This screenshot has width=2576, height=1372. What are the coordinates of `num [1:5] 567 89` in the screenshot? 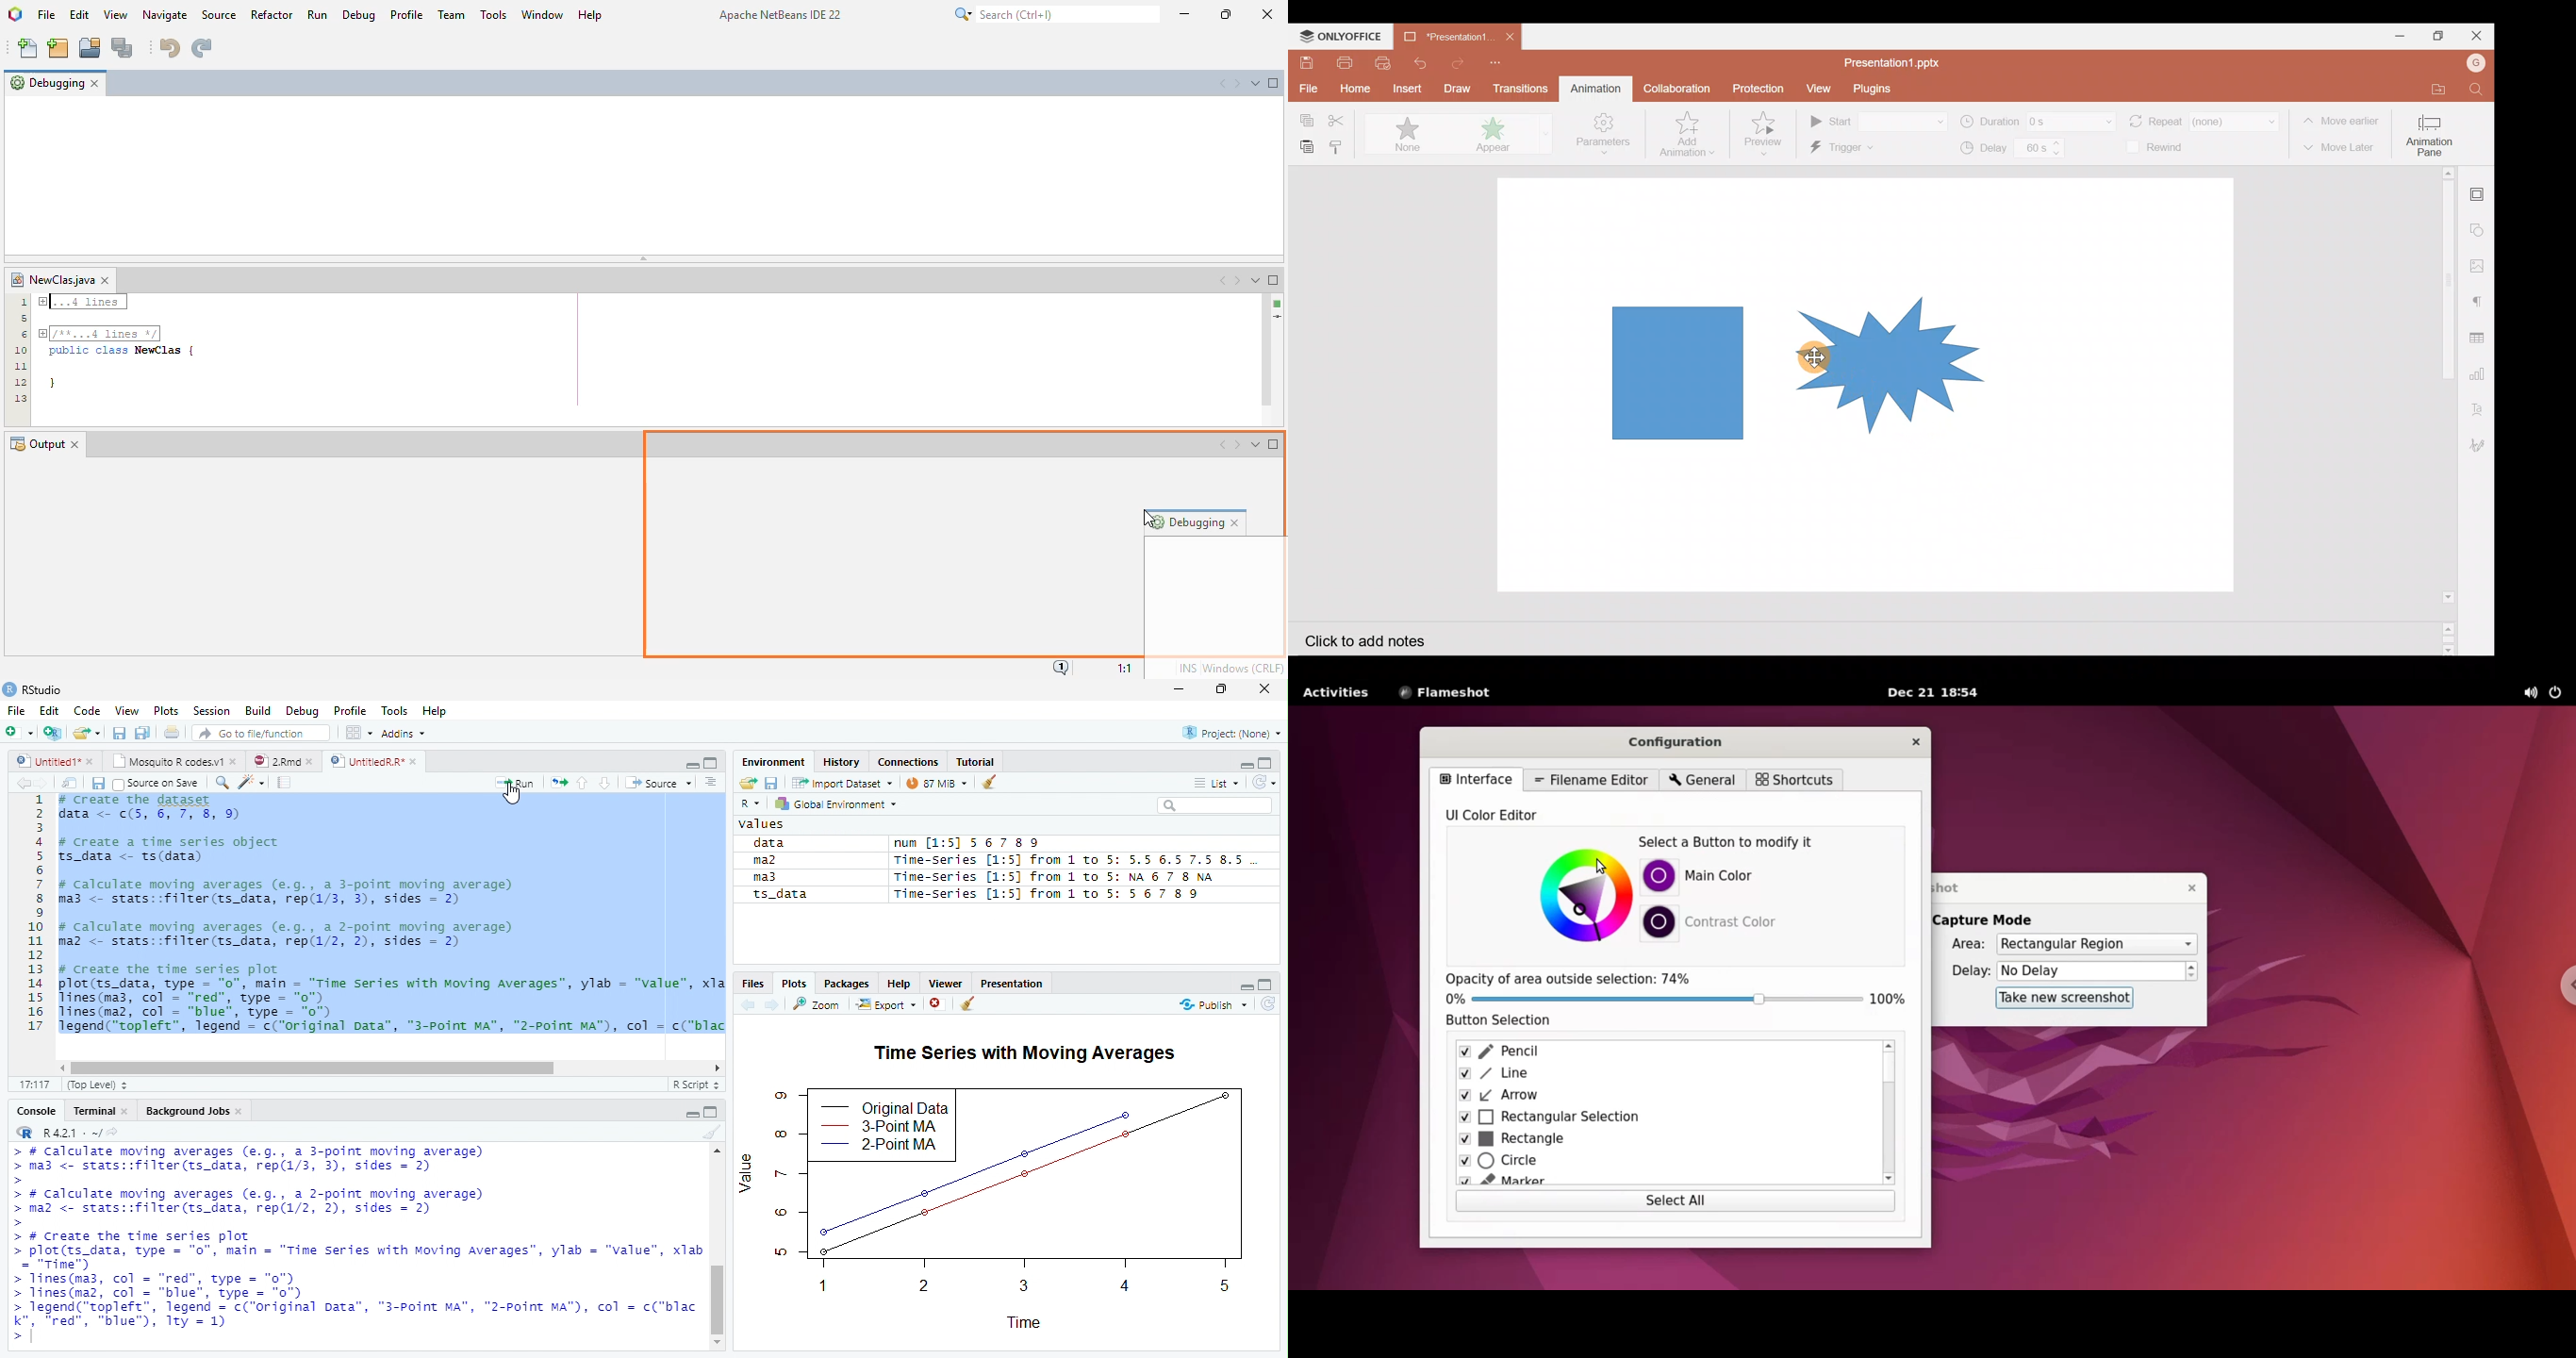 It's located at (967, 843).